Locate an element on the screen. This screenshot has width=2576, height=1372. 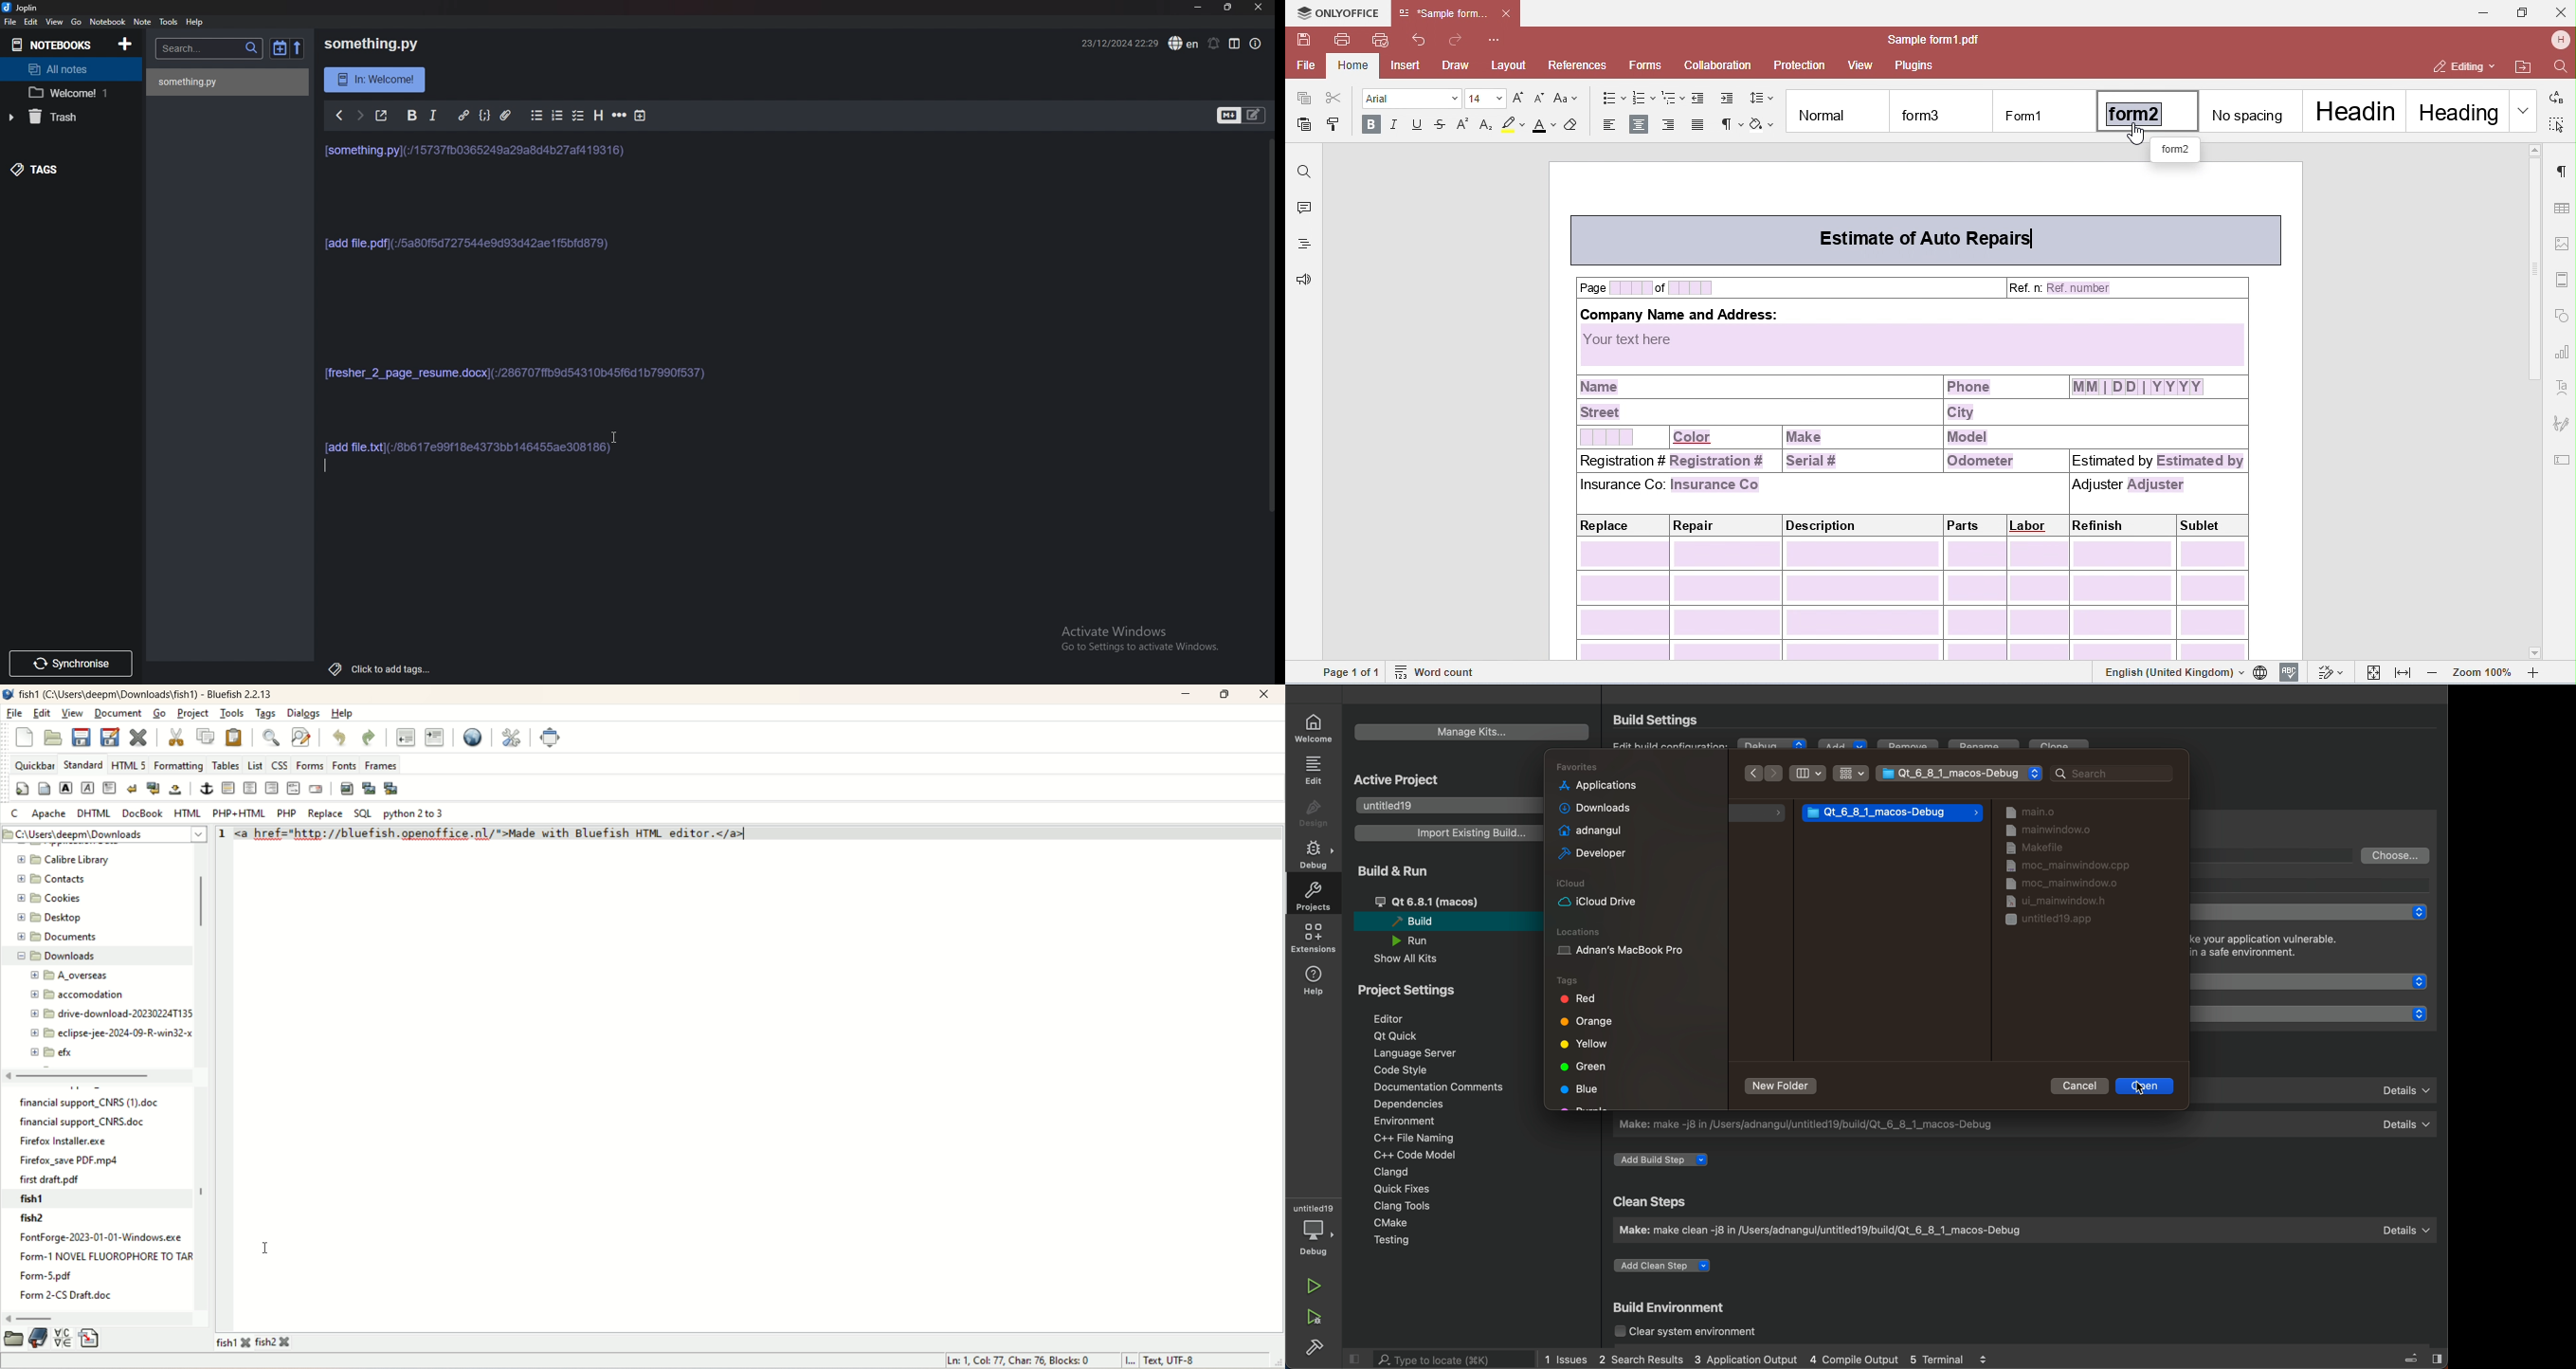
horizontal scroll bar is located at coordinates (99, 1318).